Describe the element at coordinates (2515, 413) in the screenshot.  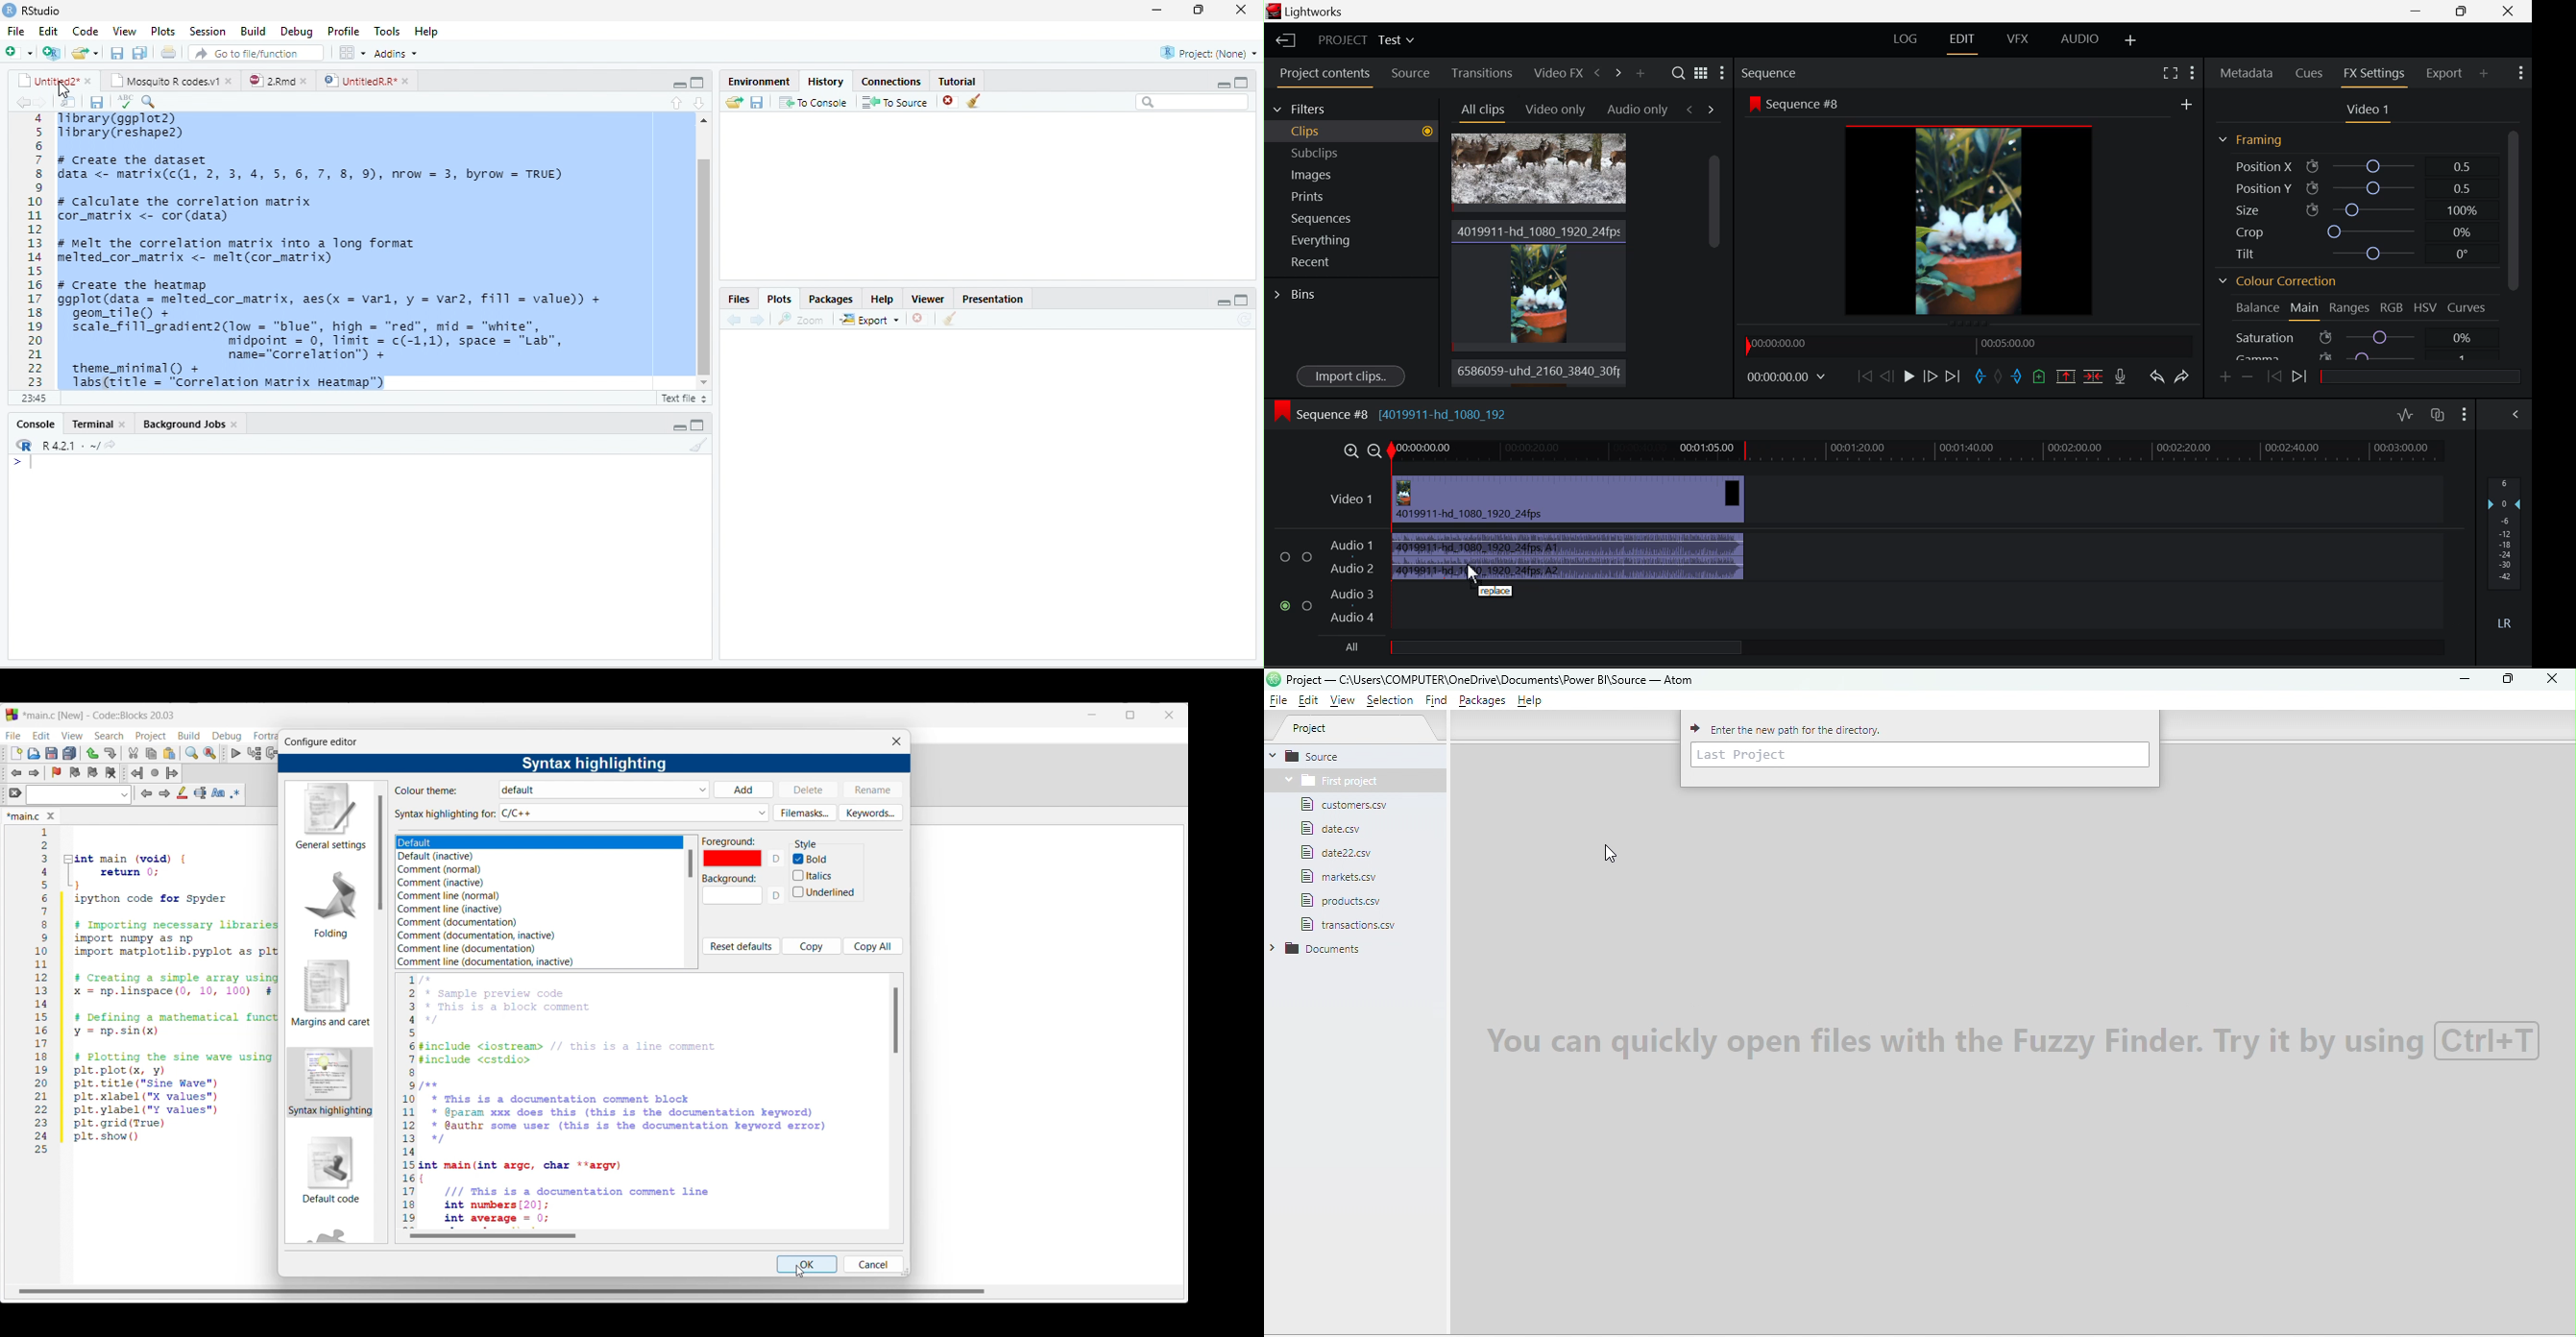
I see `Show Audio Mix` at that location.